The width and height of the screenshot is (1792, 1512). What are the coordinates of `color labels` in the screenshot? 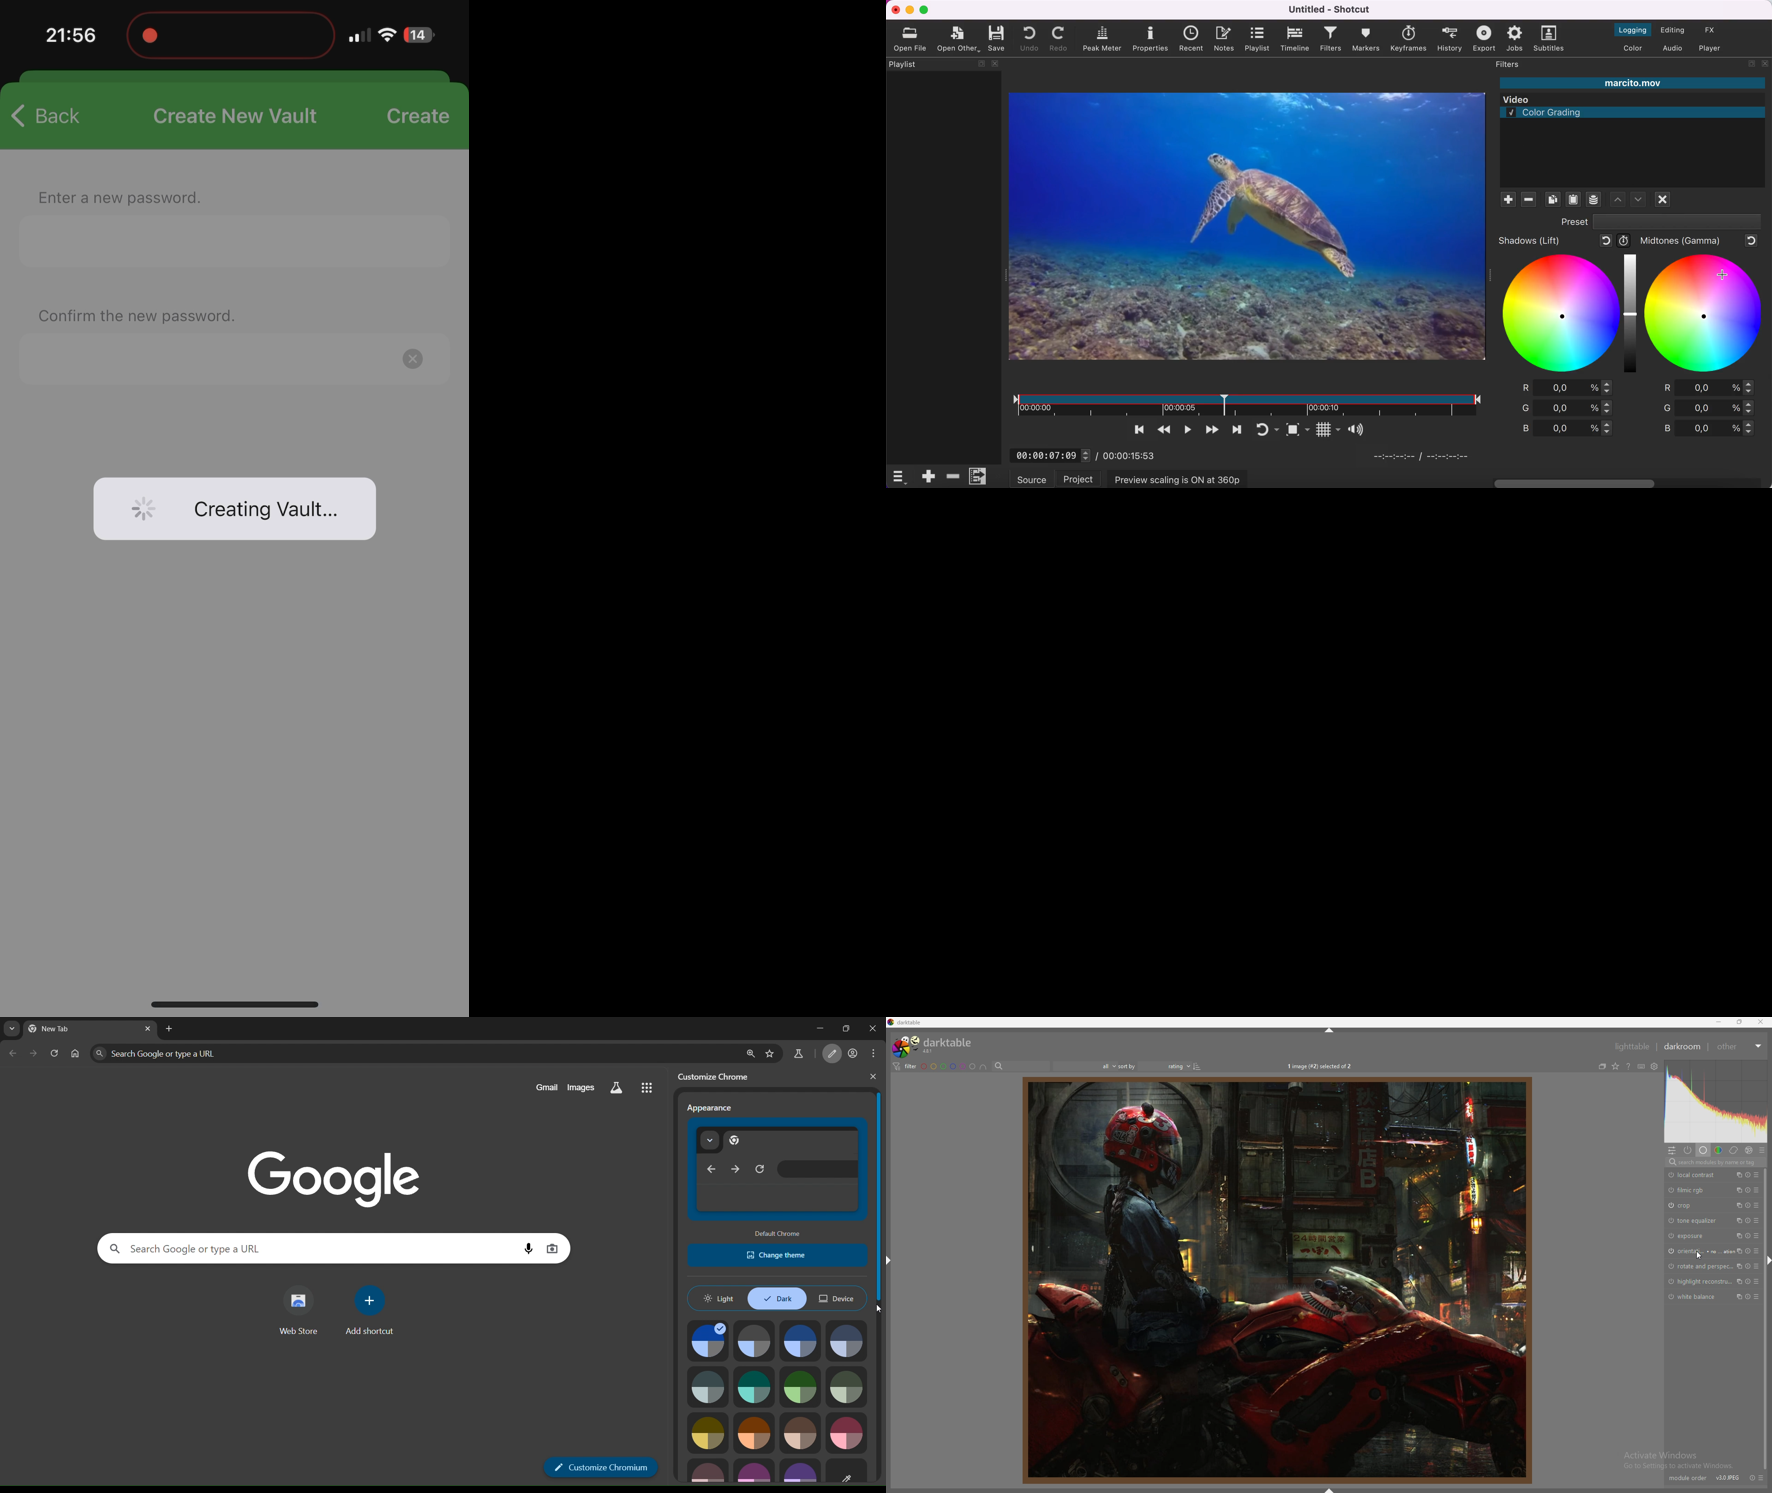 It's located at (948, 1066).